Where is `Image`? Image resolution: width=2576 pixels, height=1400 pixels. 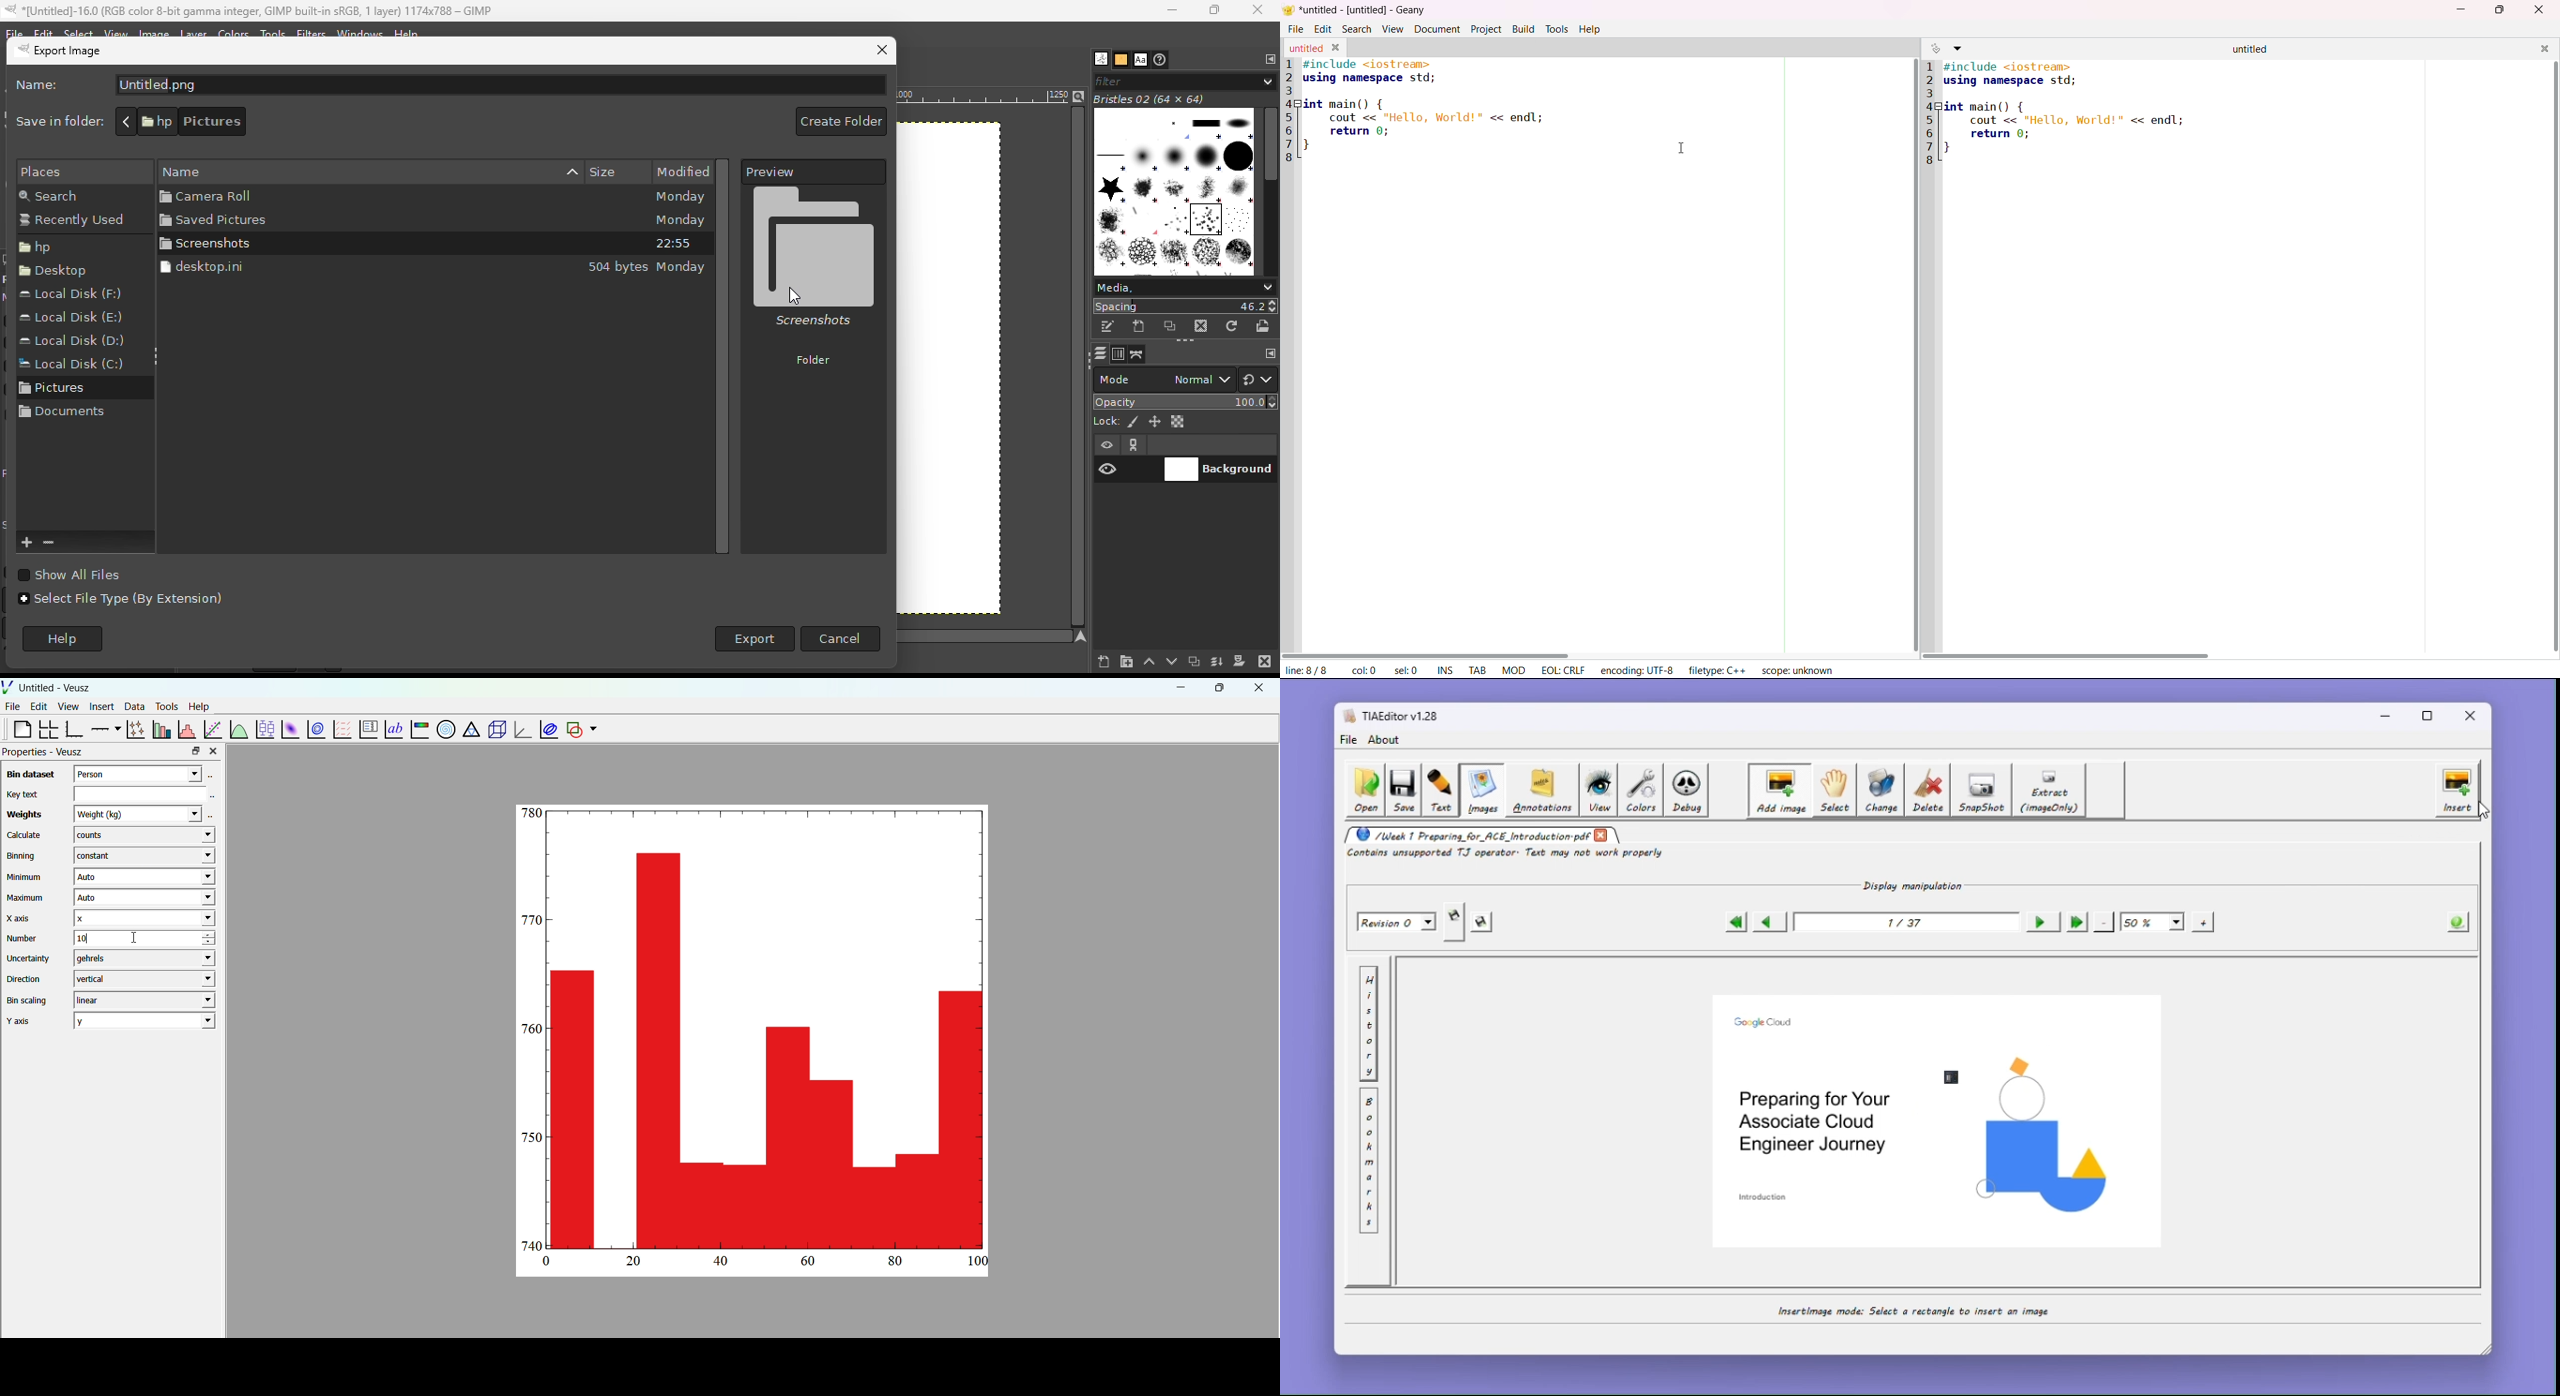
Image is located at coordinates (160, 31).